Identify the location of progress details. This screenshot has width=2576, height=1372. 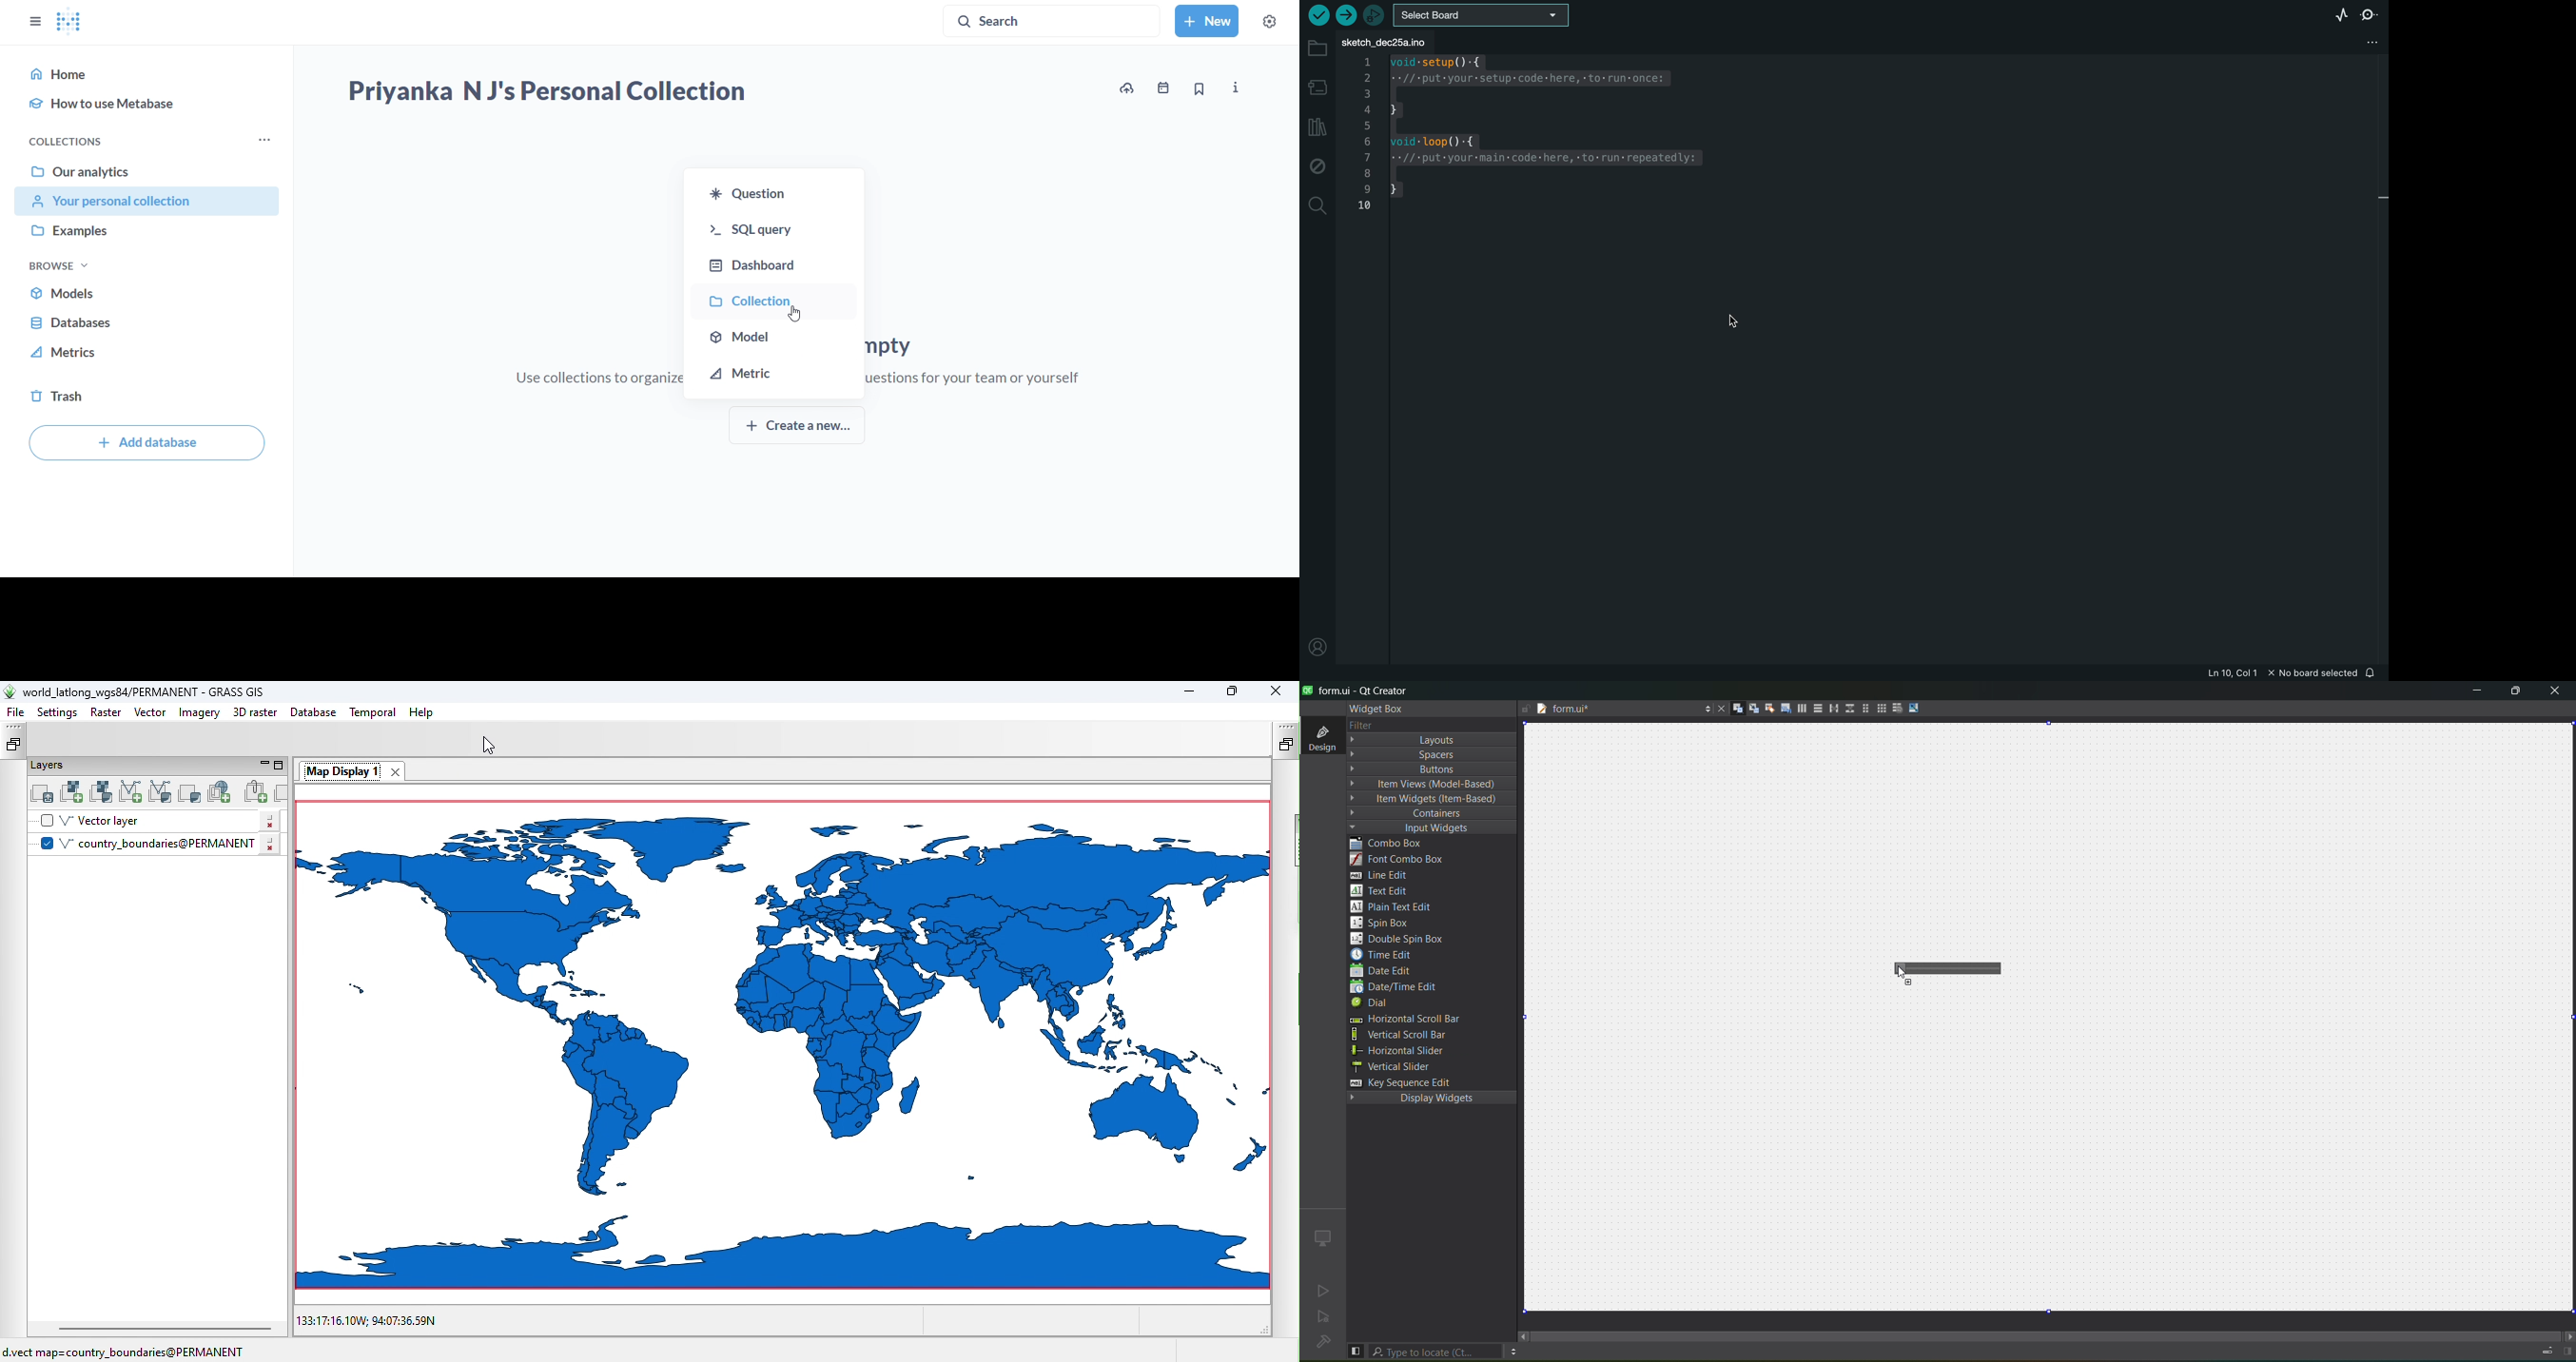
(2547, 1350).